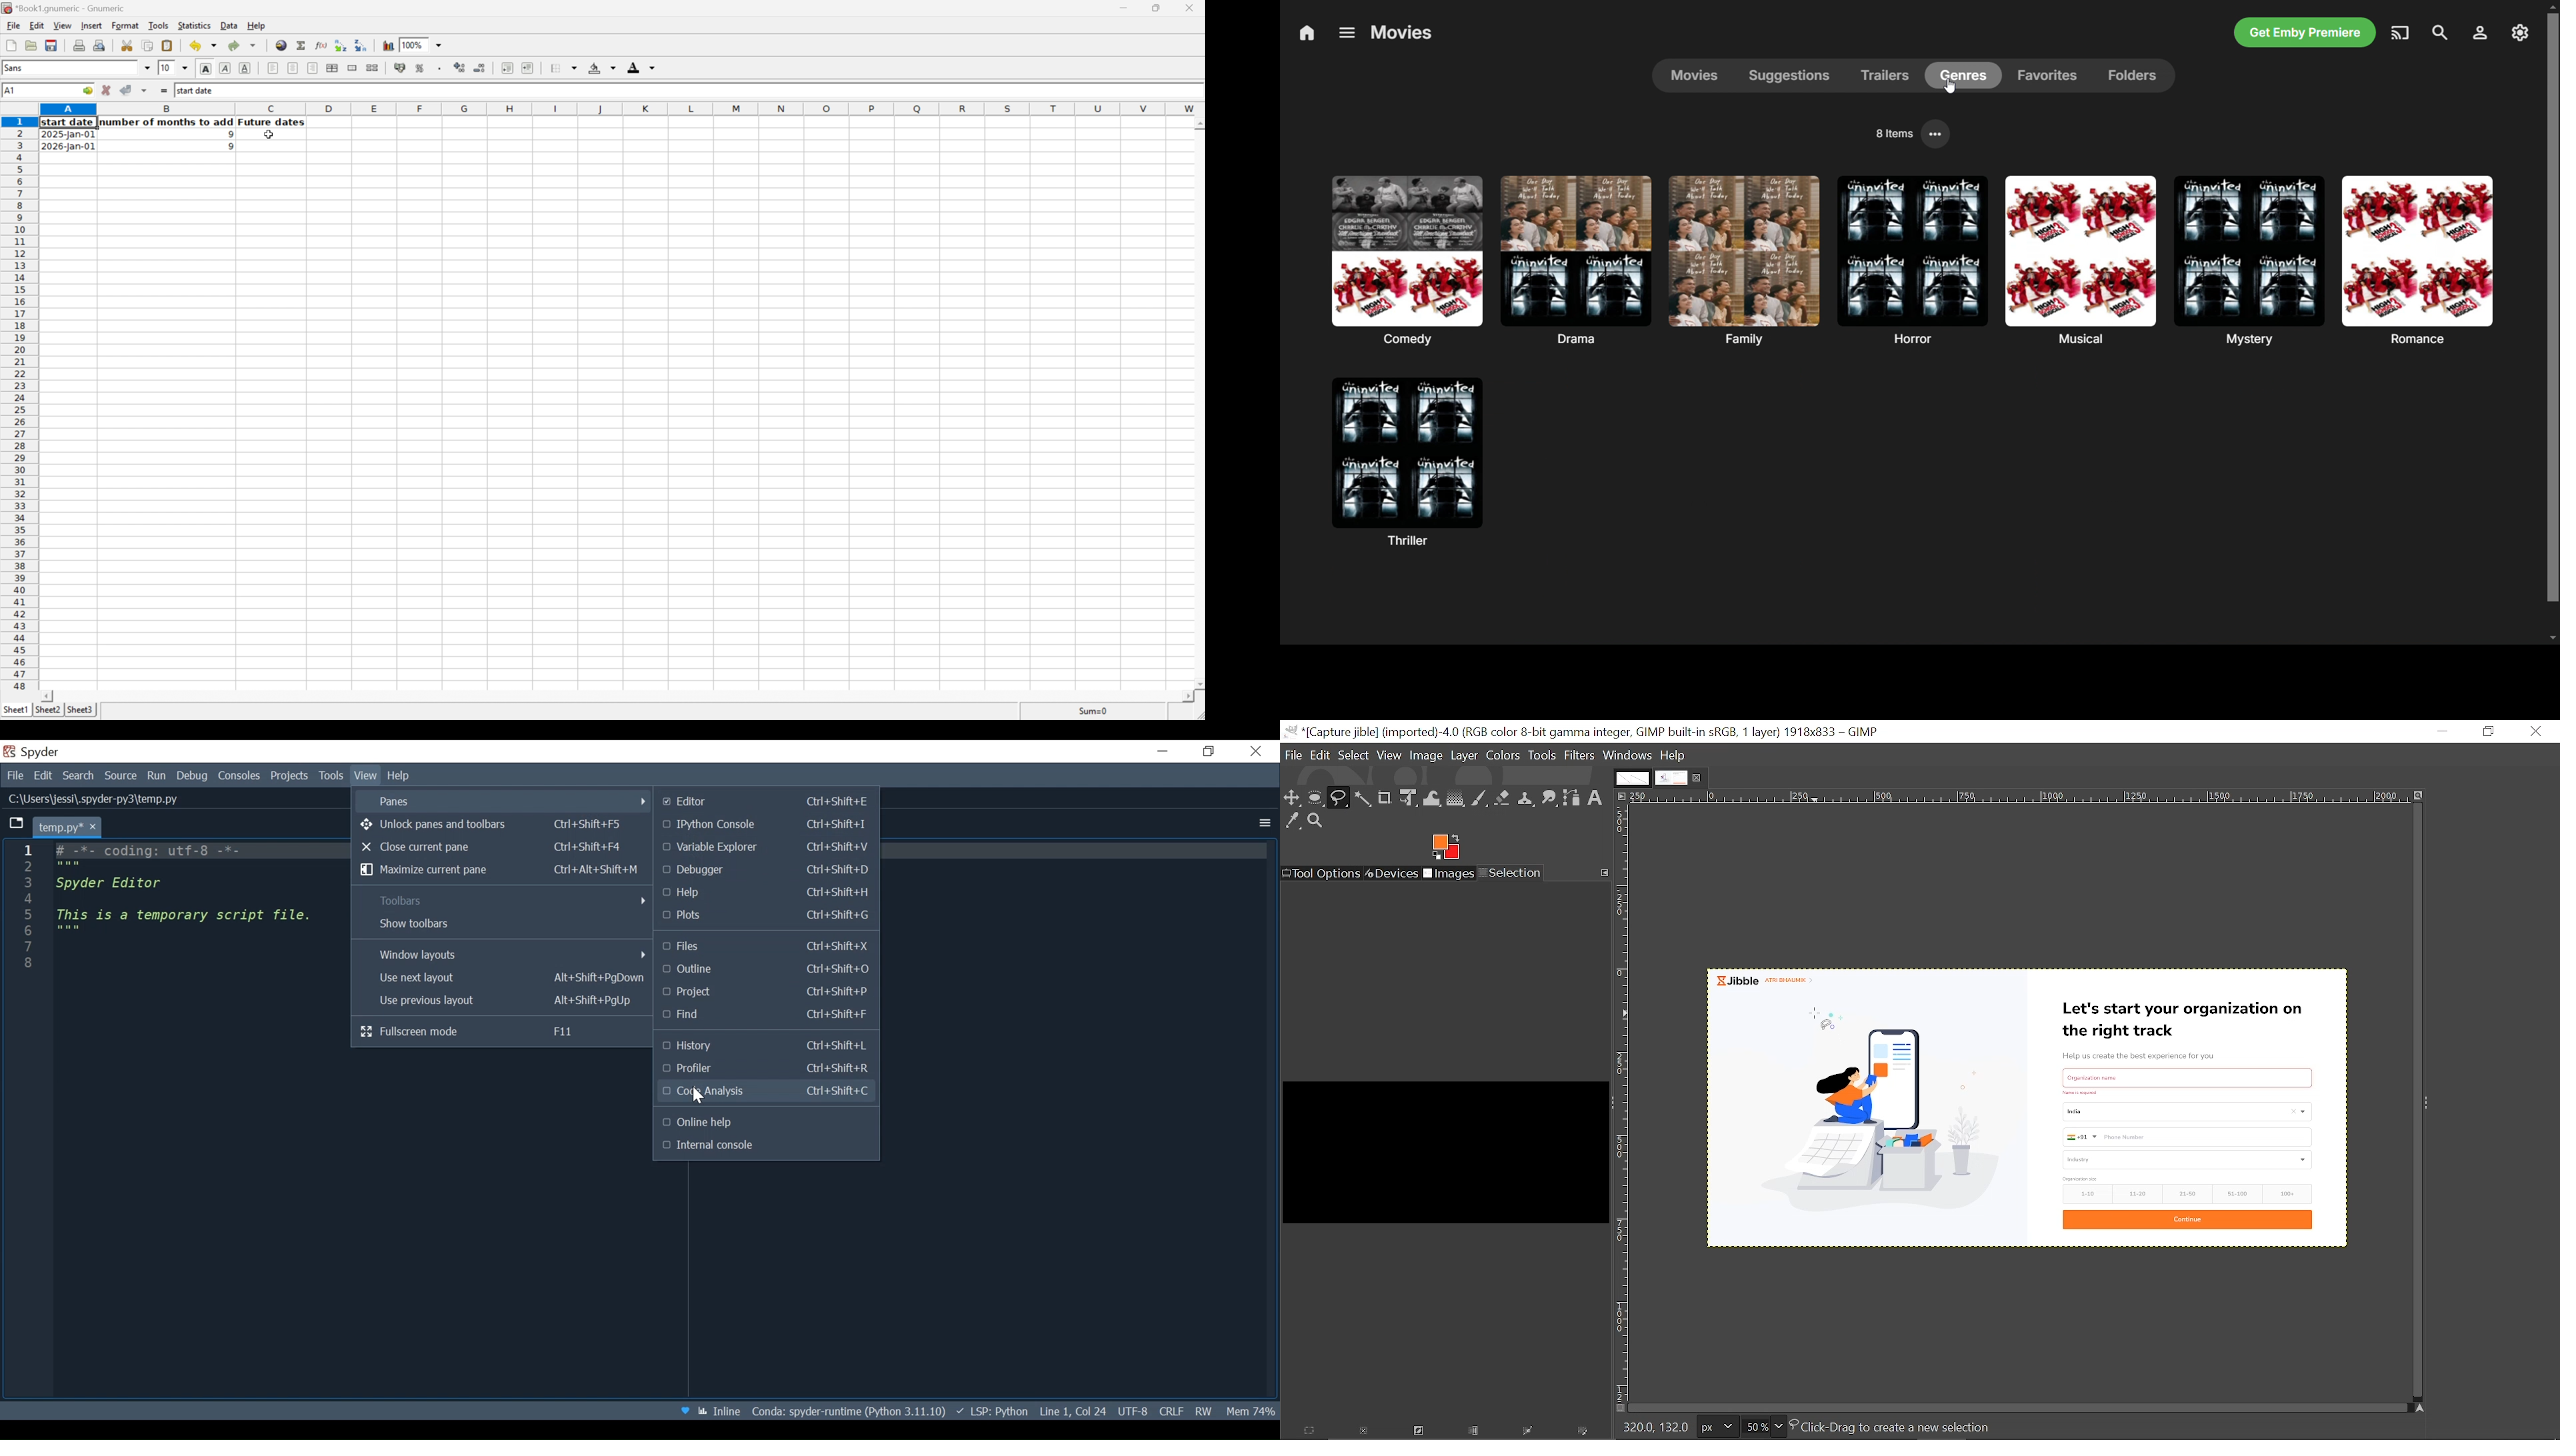 The width and height of the screenshot is (2576, 1456). I want to click on View, so click(365, 775).